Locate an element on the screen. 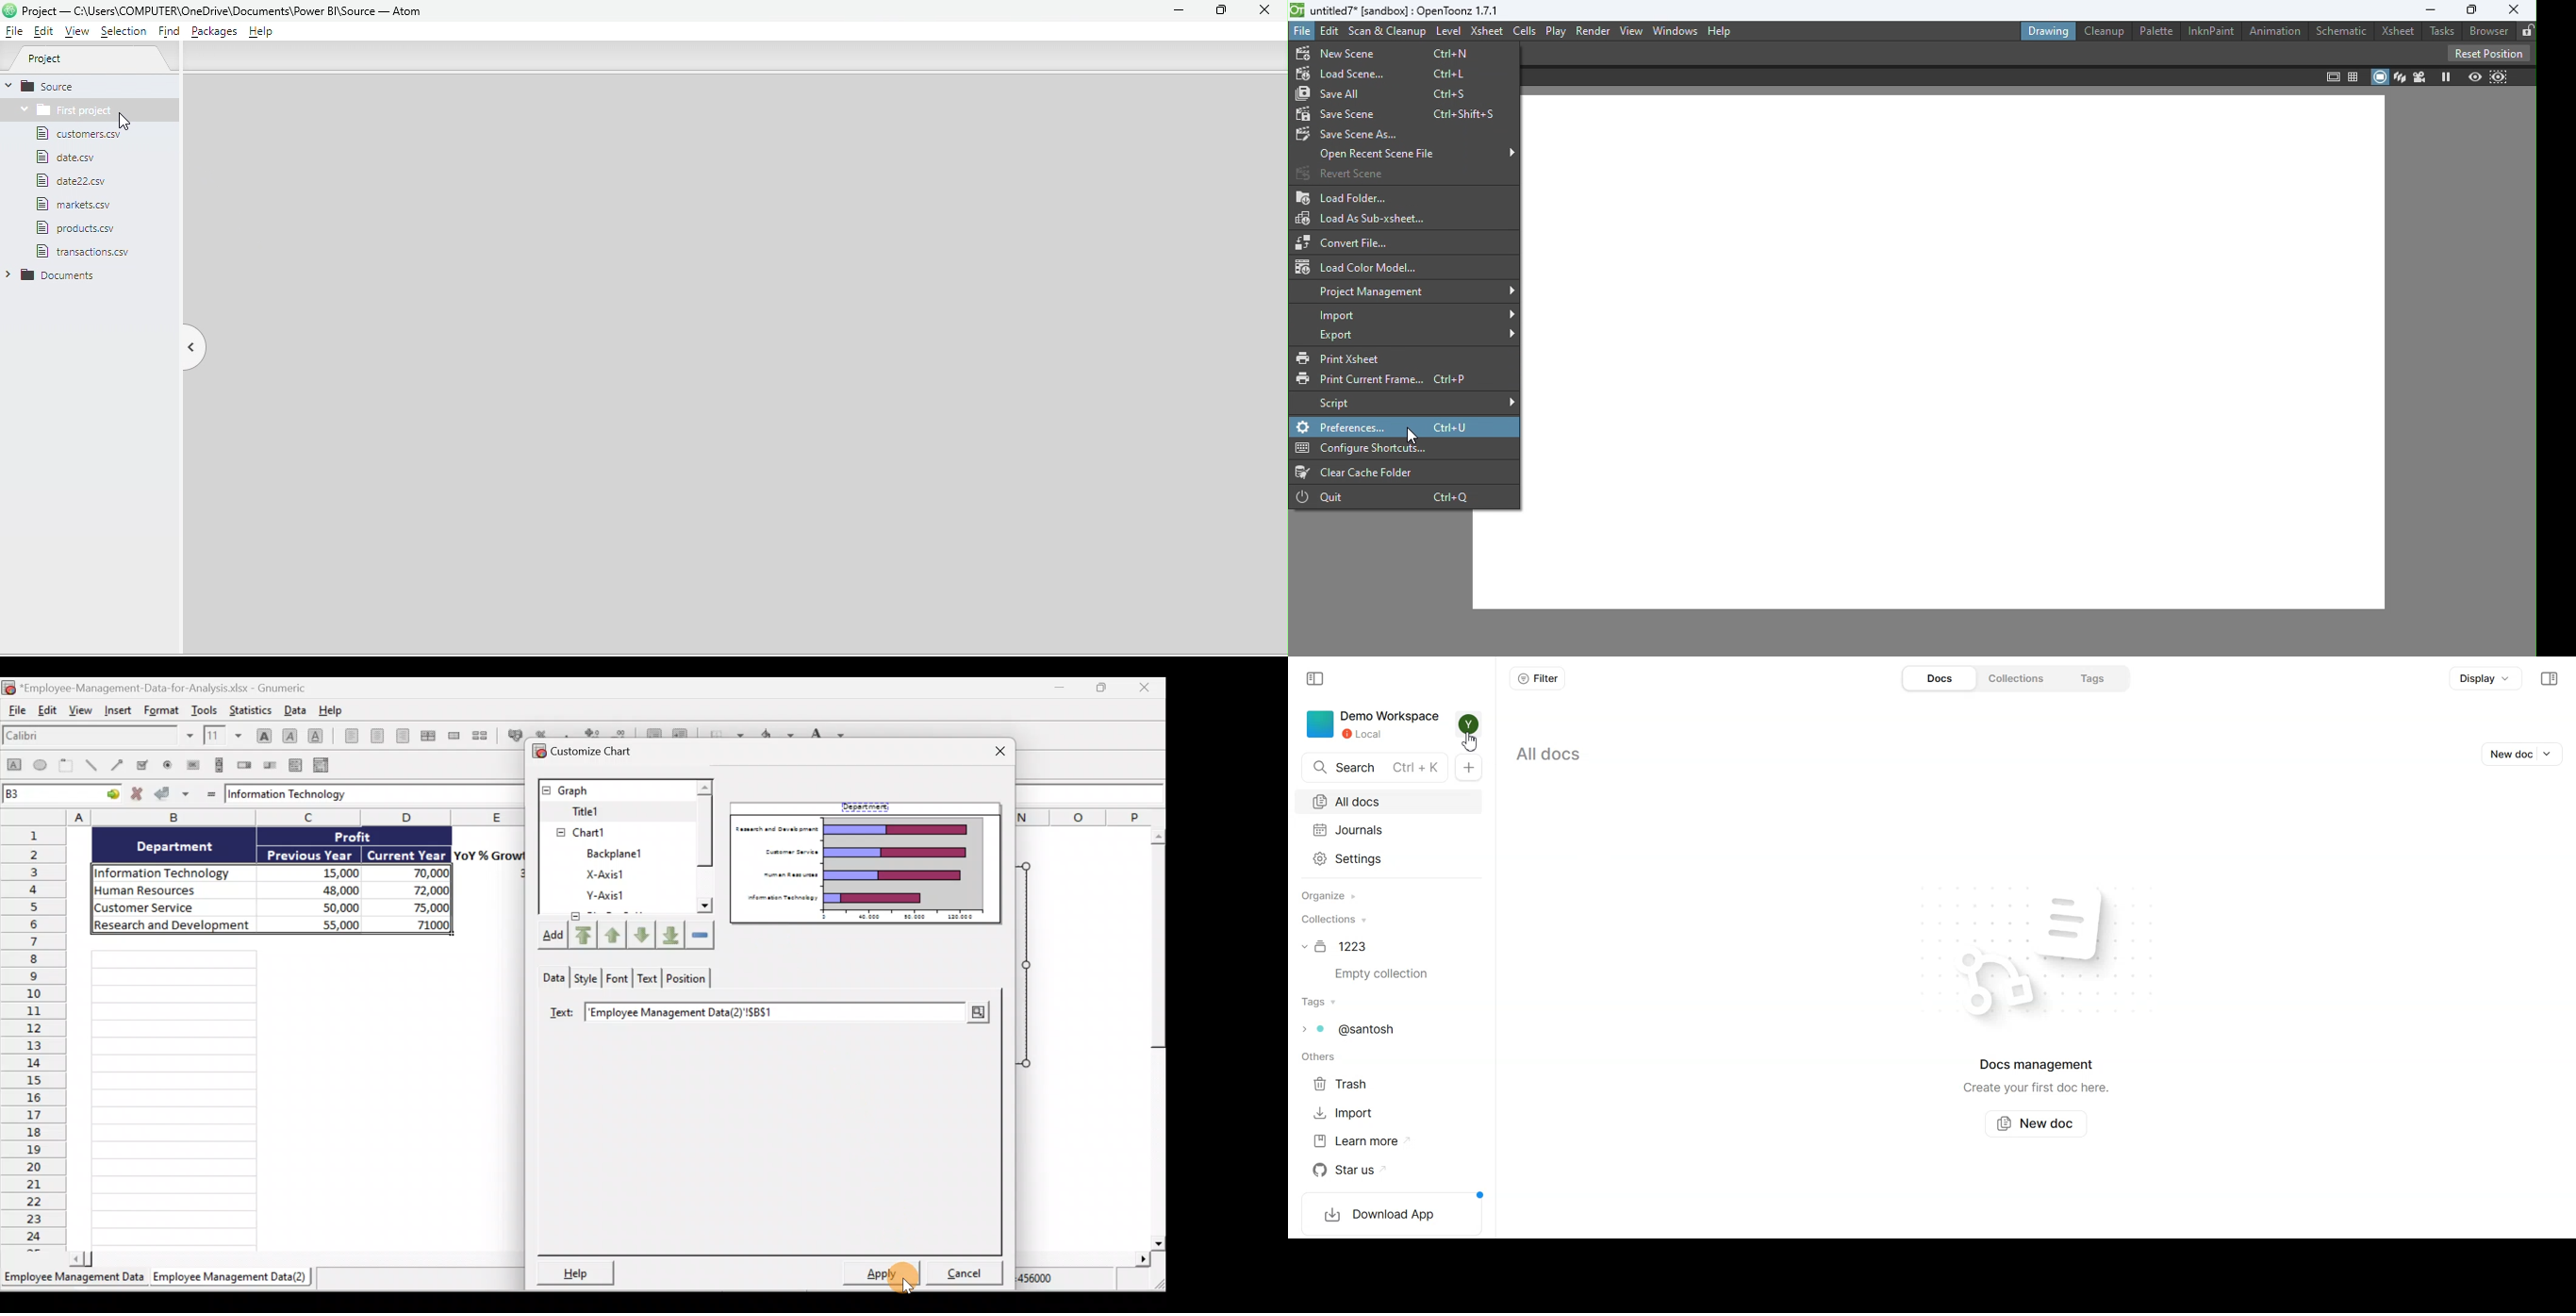  logo  is located at coordinates (9, 10).